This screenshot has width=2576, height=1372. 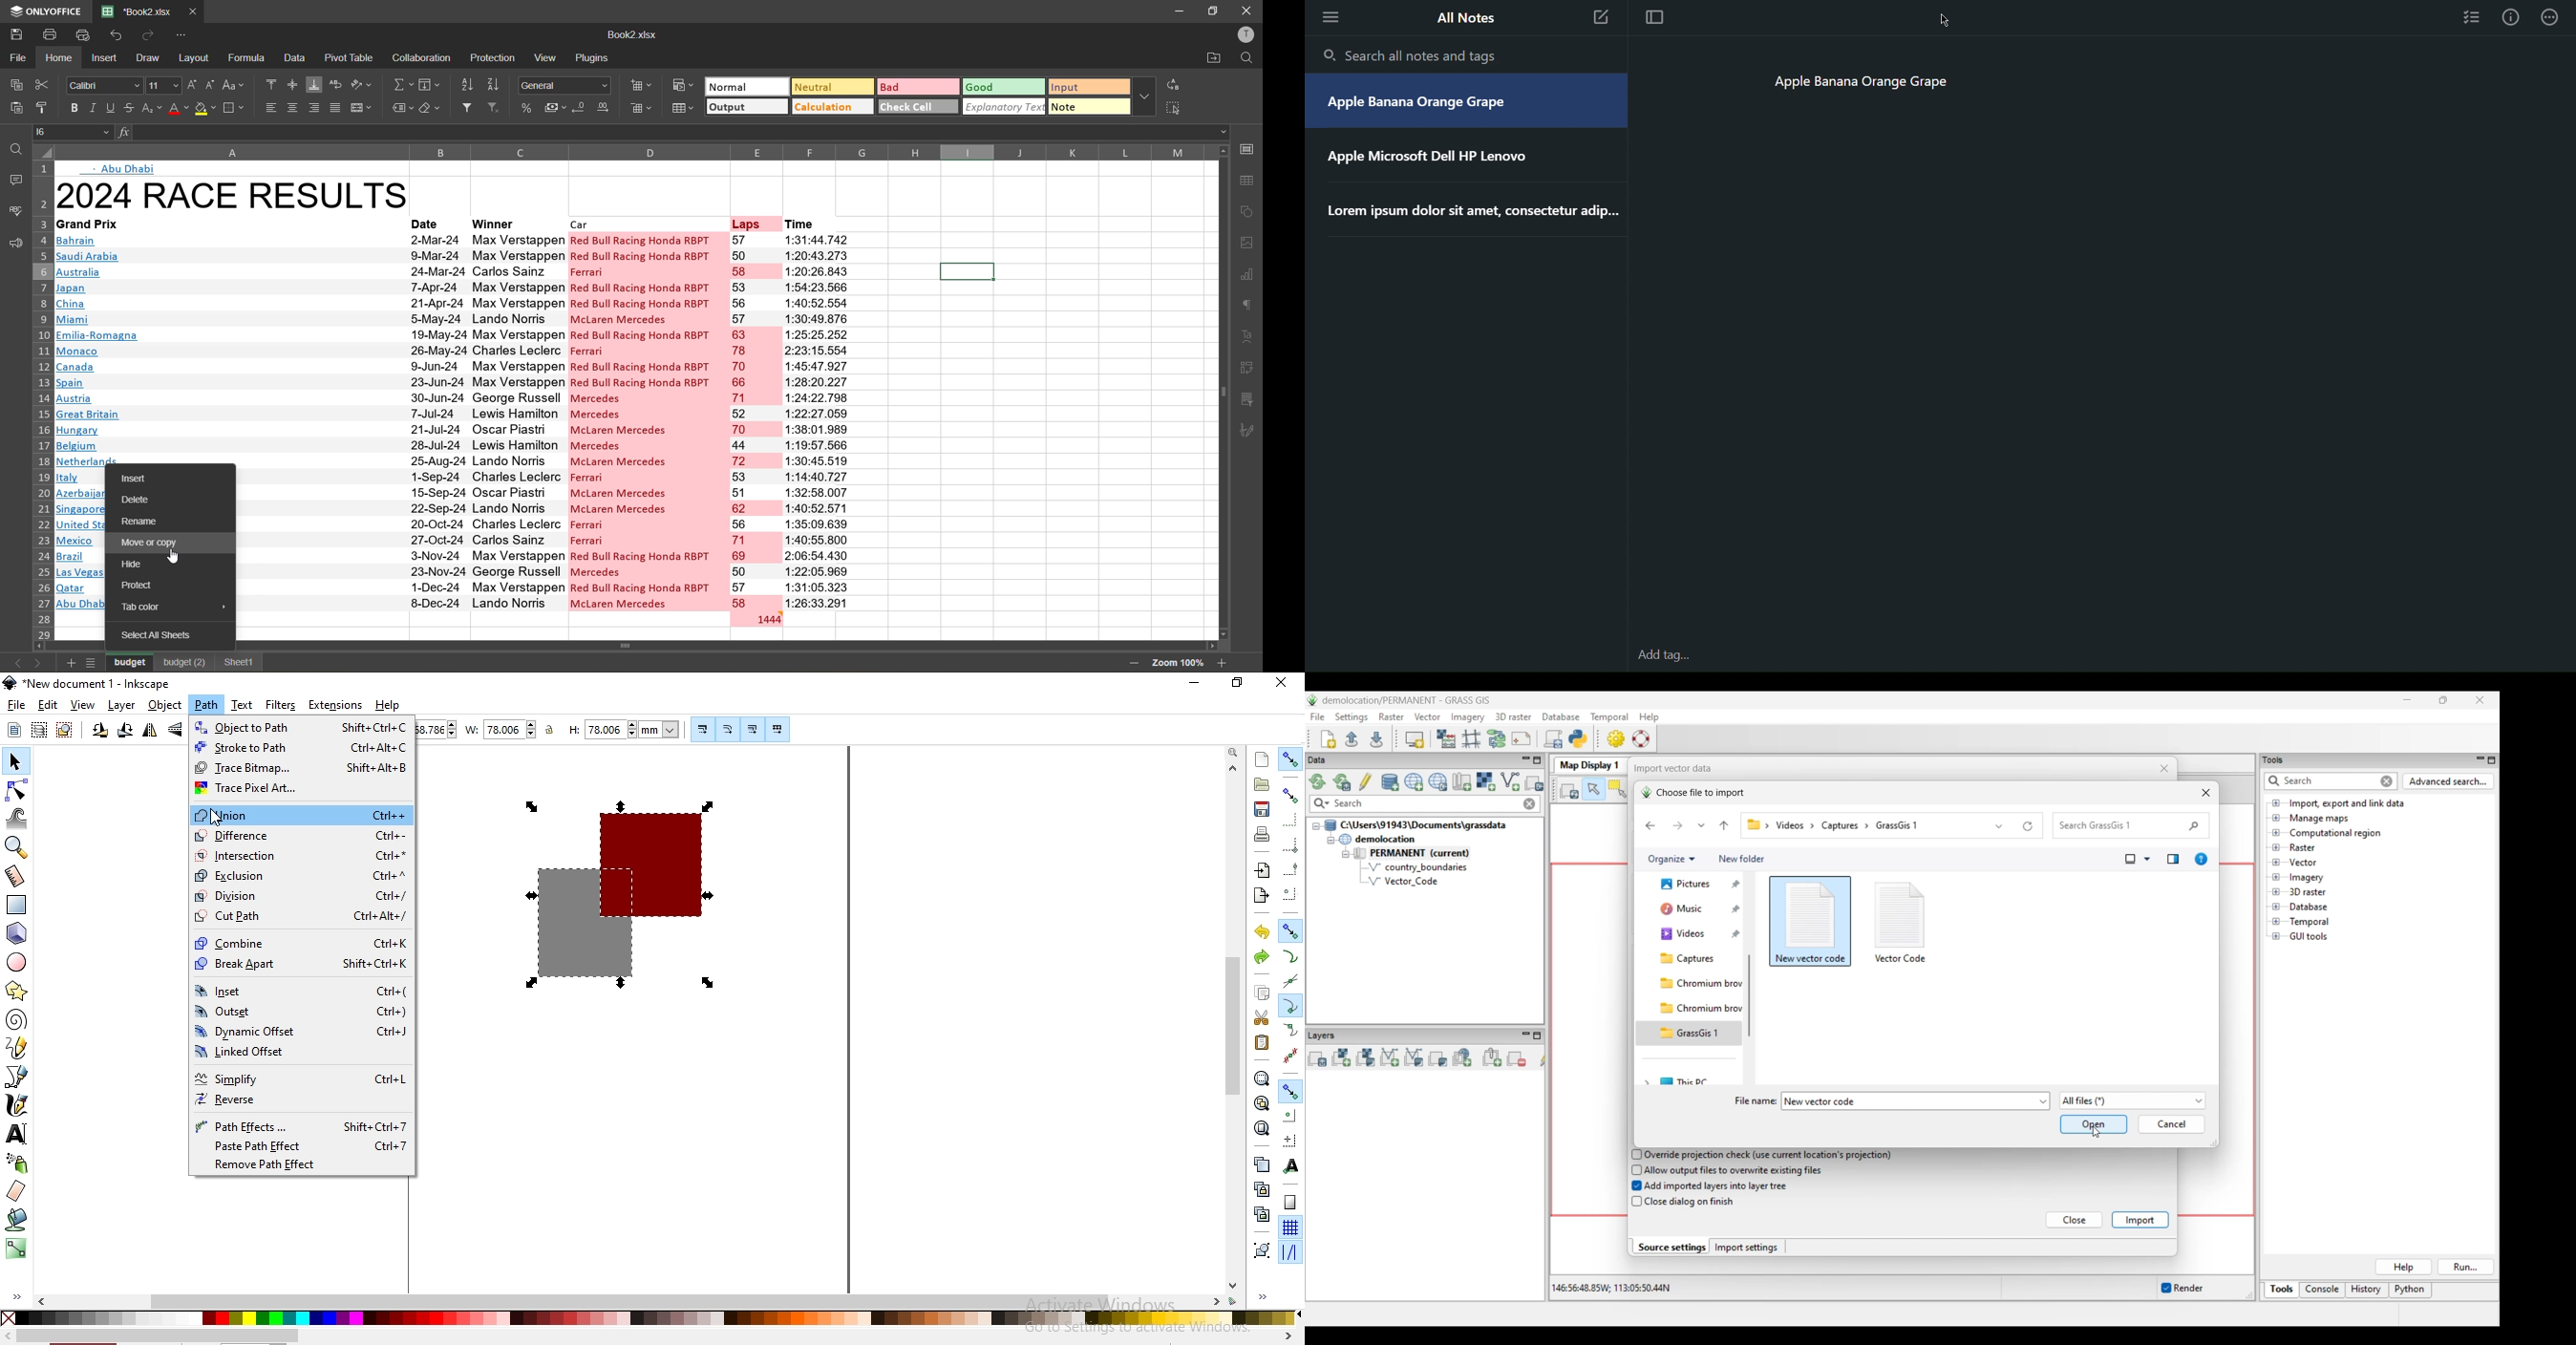 What do you see at coordinates (549, 57) in the screenshot?
I see `view` at bounding box center [549, 57].